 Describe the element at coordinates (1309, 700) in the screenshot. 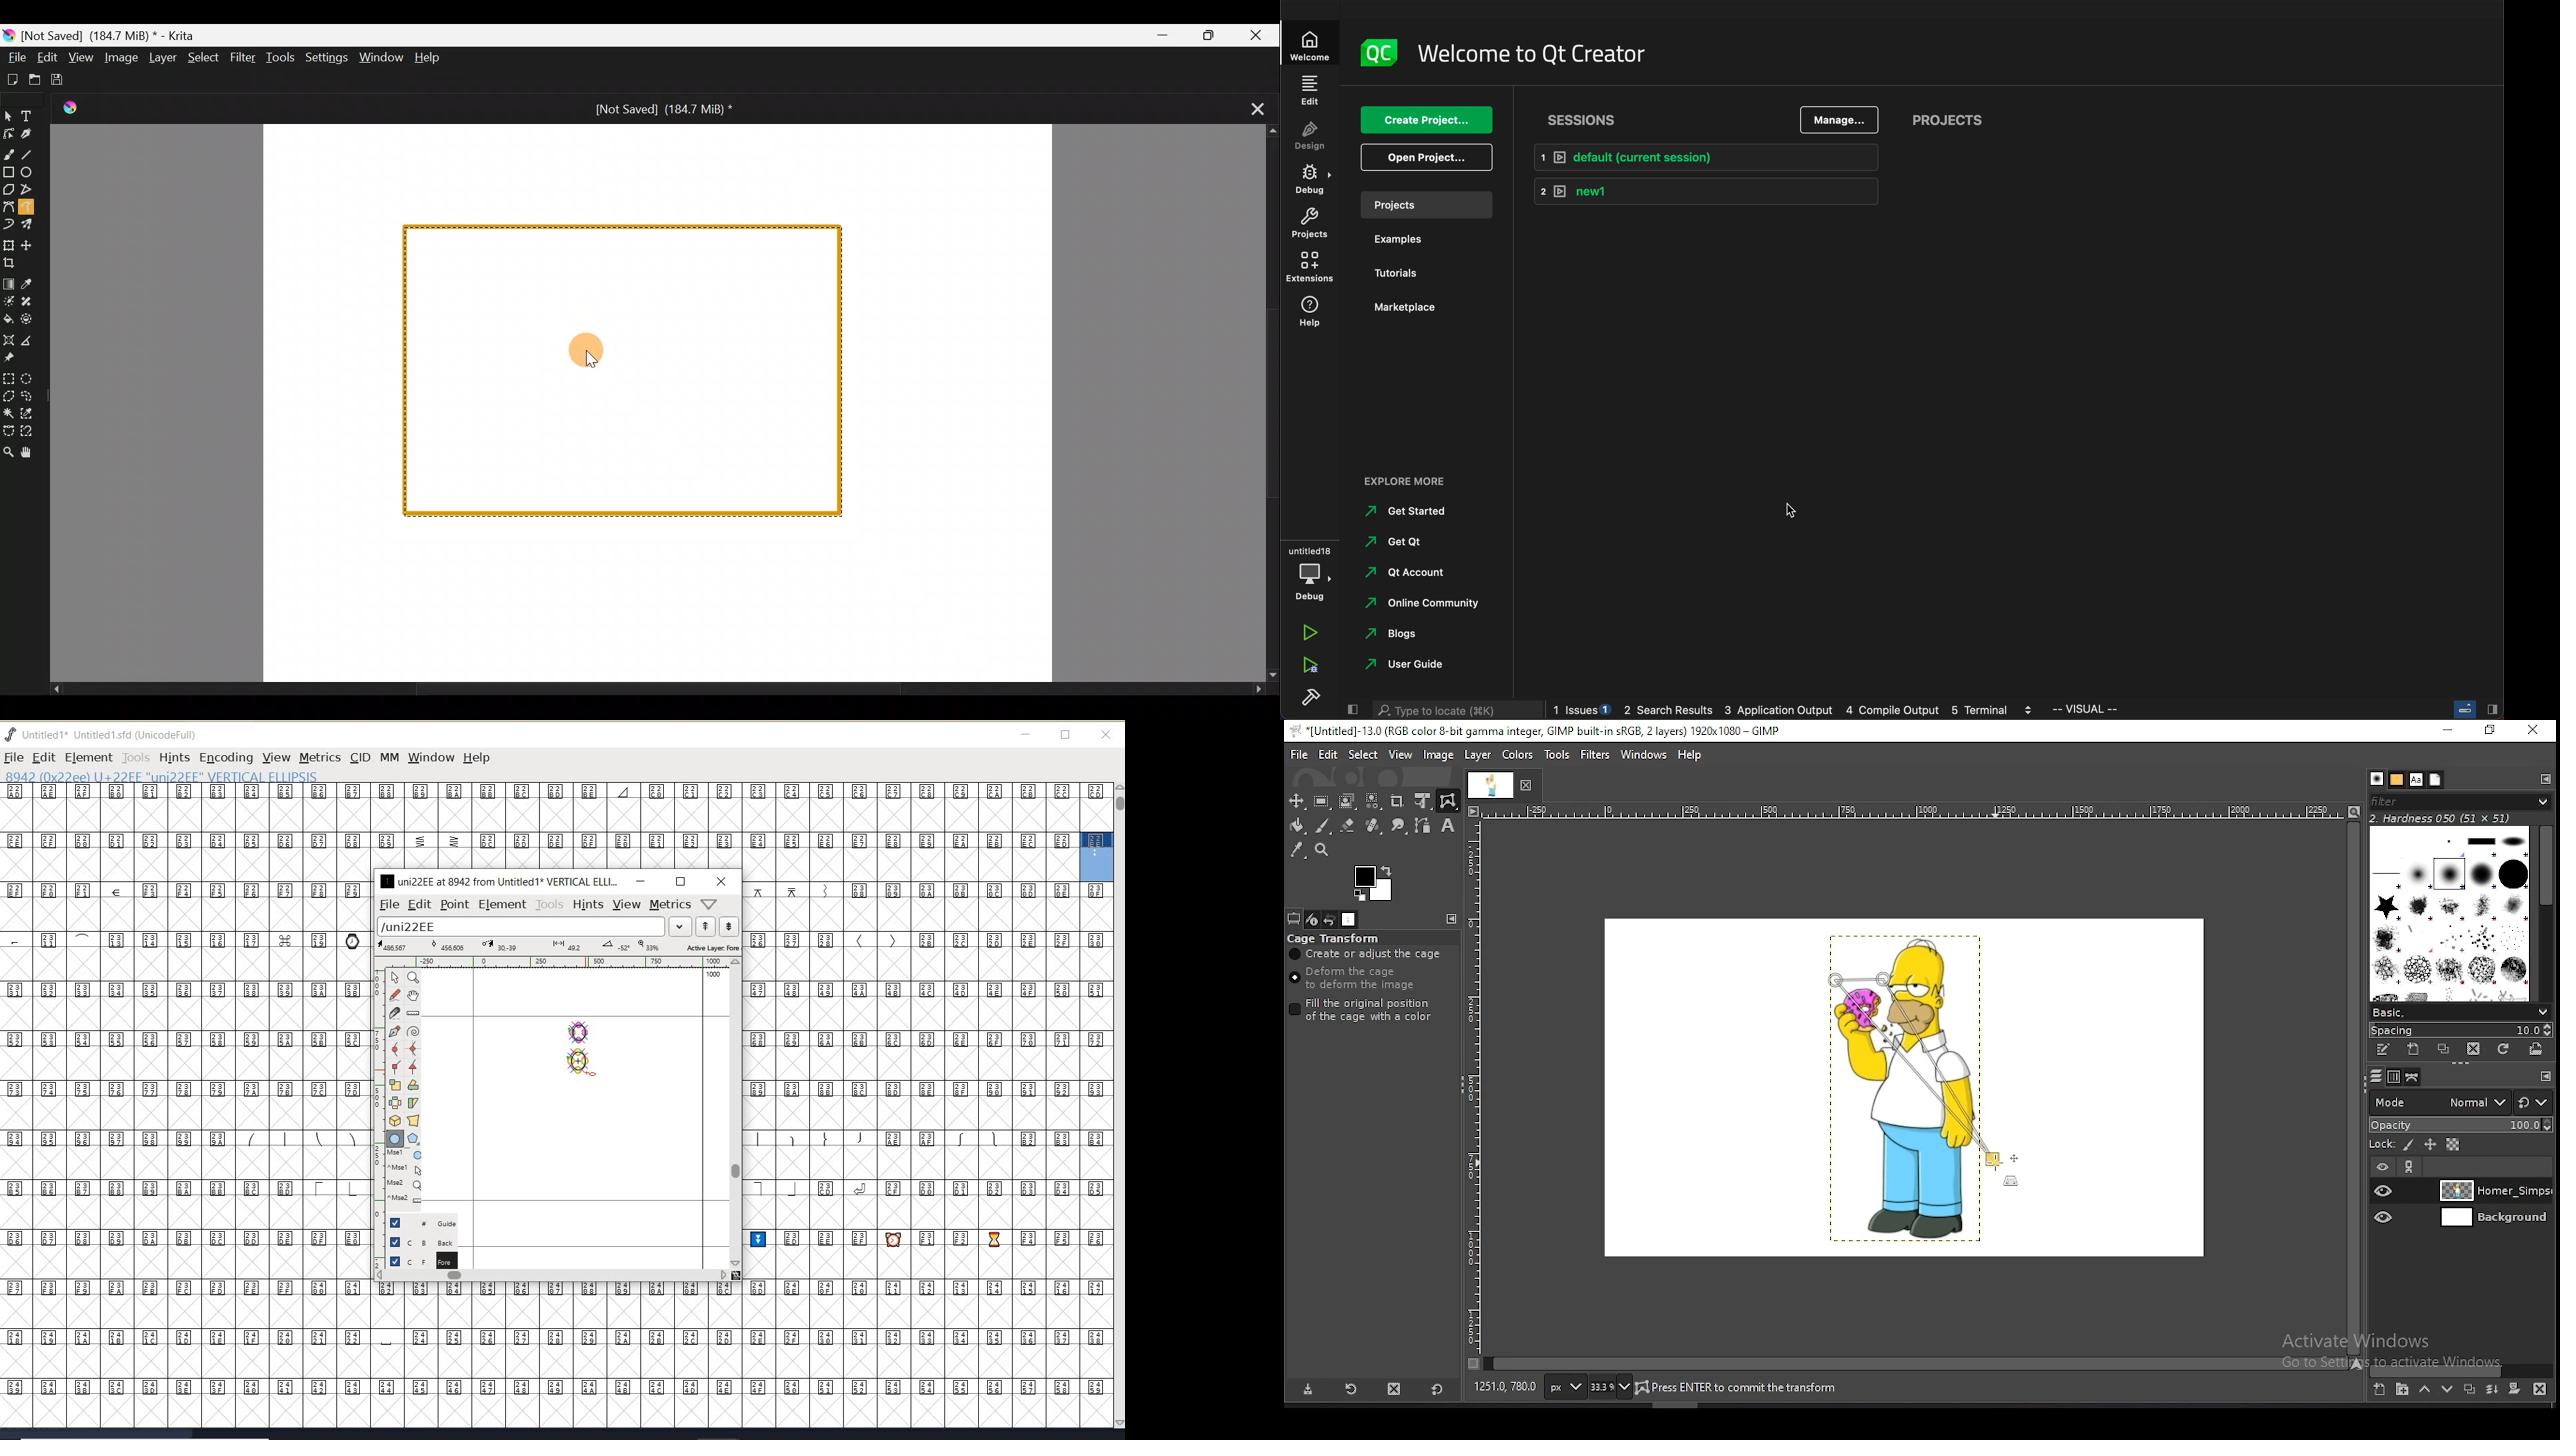

I see `build` at that location.